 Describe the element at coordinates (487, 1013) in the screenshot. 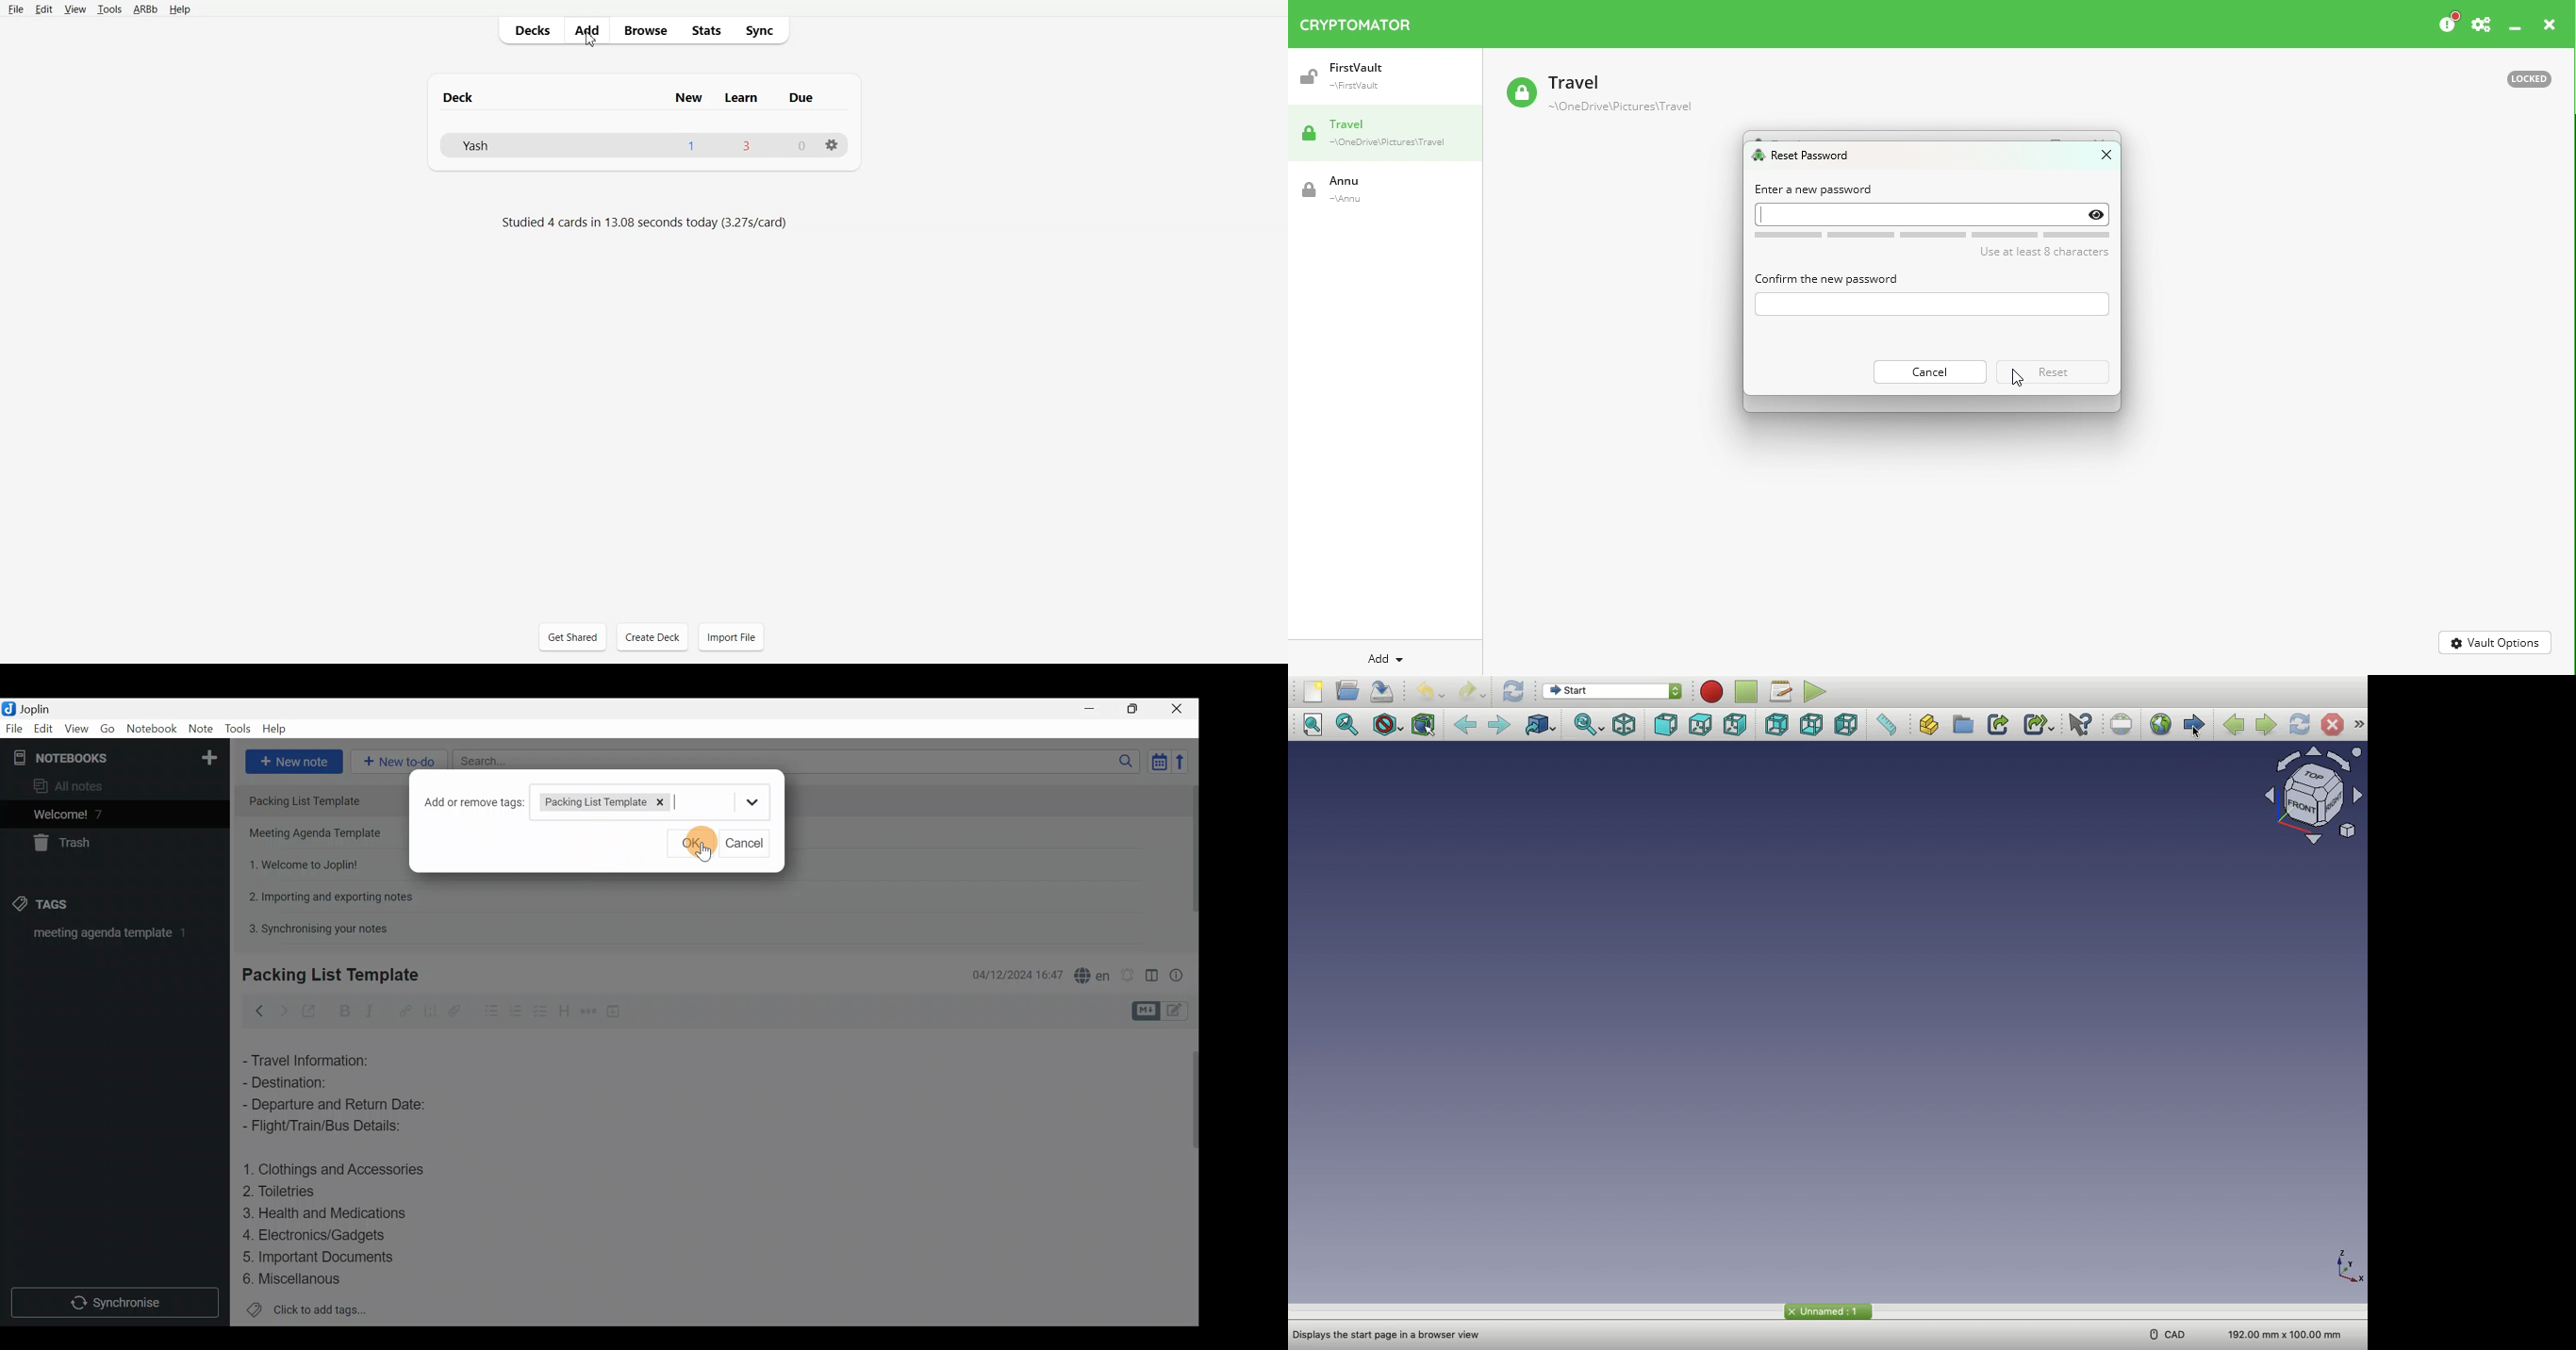

I see `Bulleted list` at that location.